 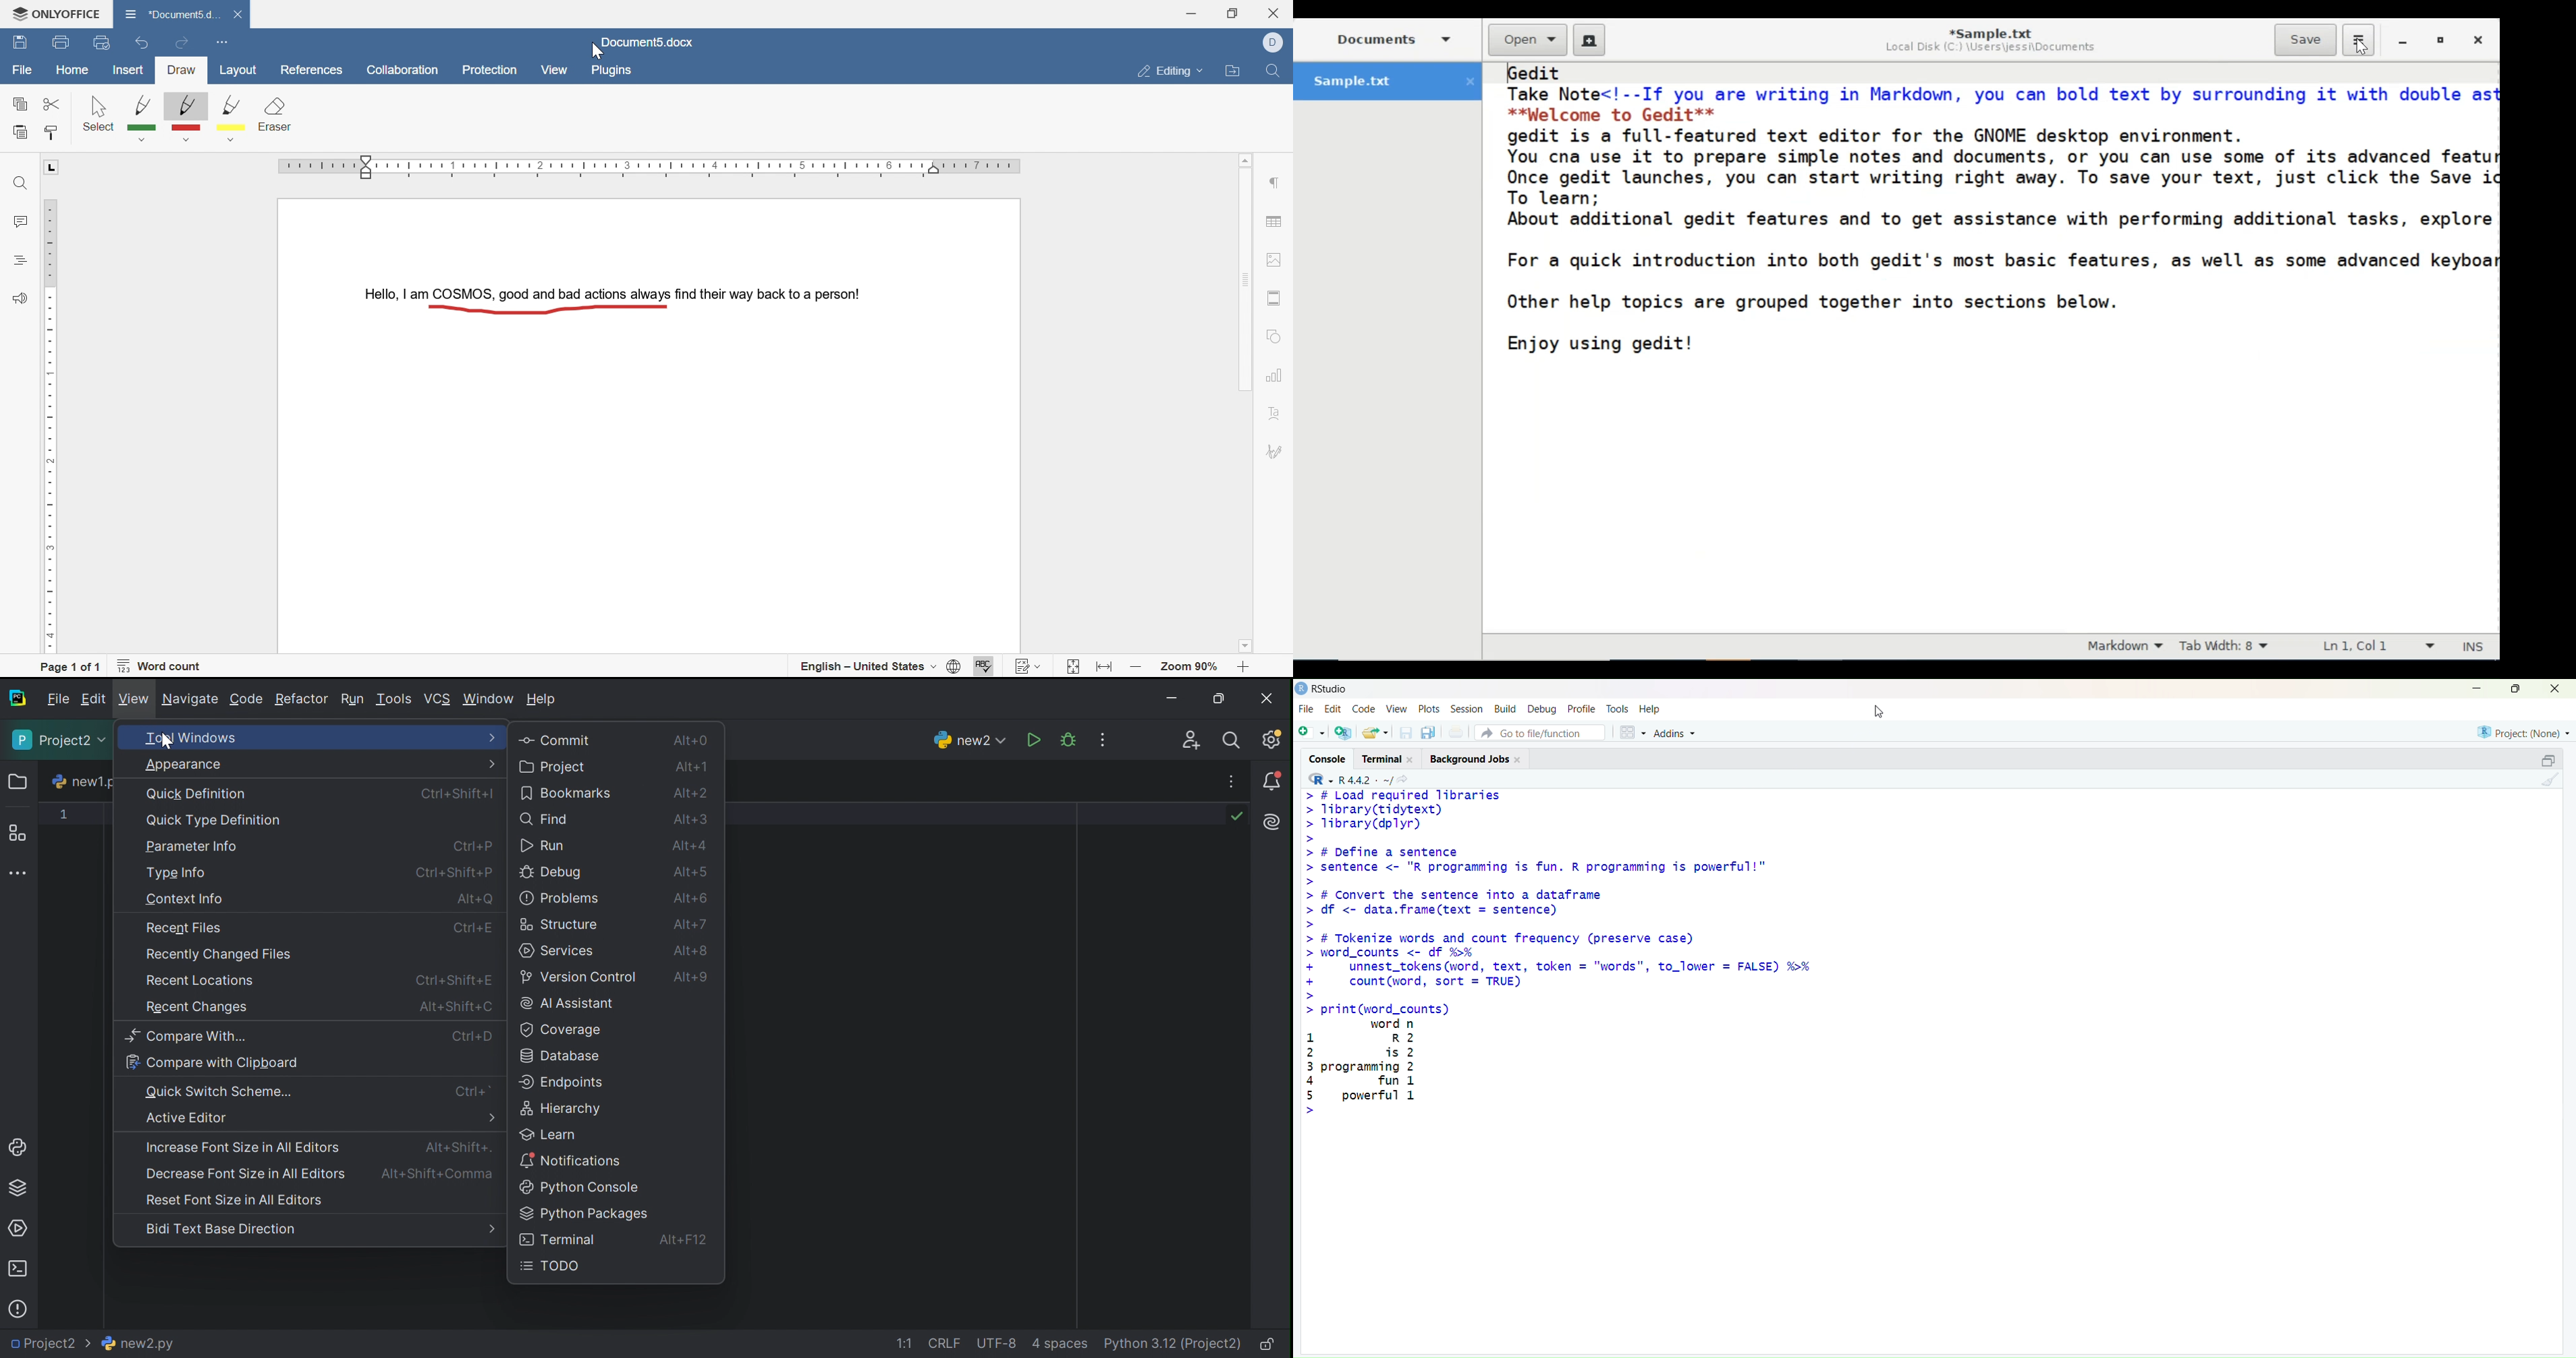 What do you see at coordinates (1228, 782) in the screenshot?
I see `Recent files, tab actions, and more` at bounding box center [1228, 782].